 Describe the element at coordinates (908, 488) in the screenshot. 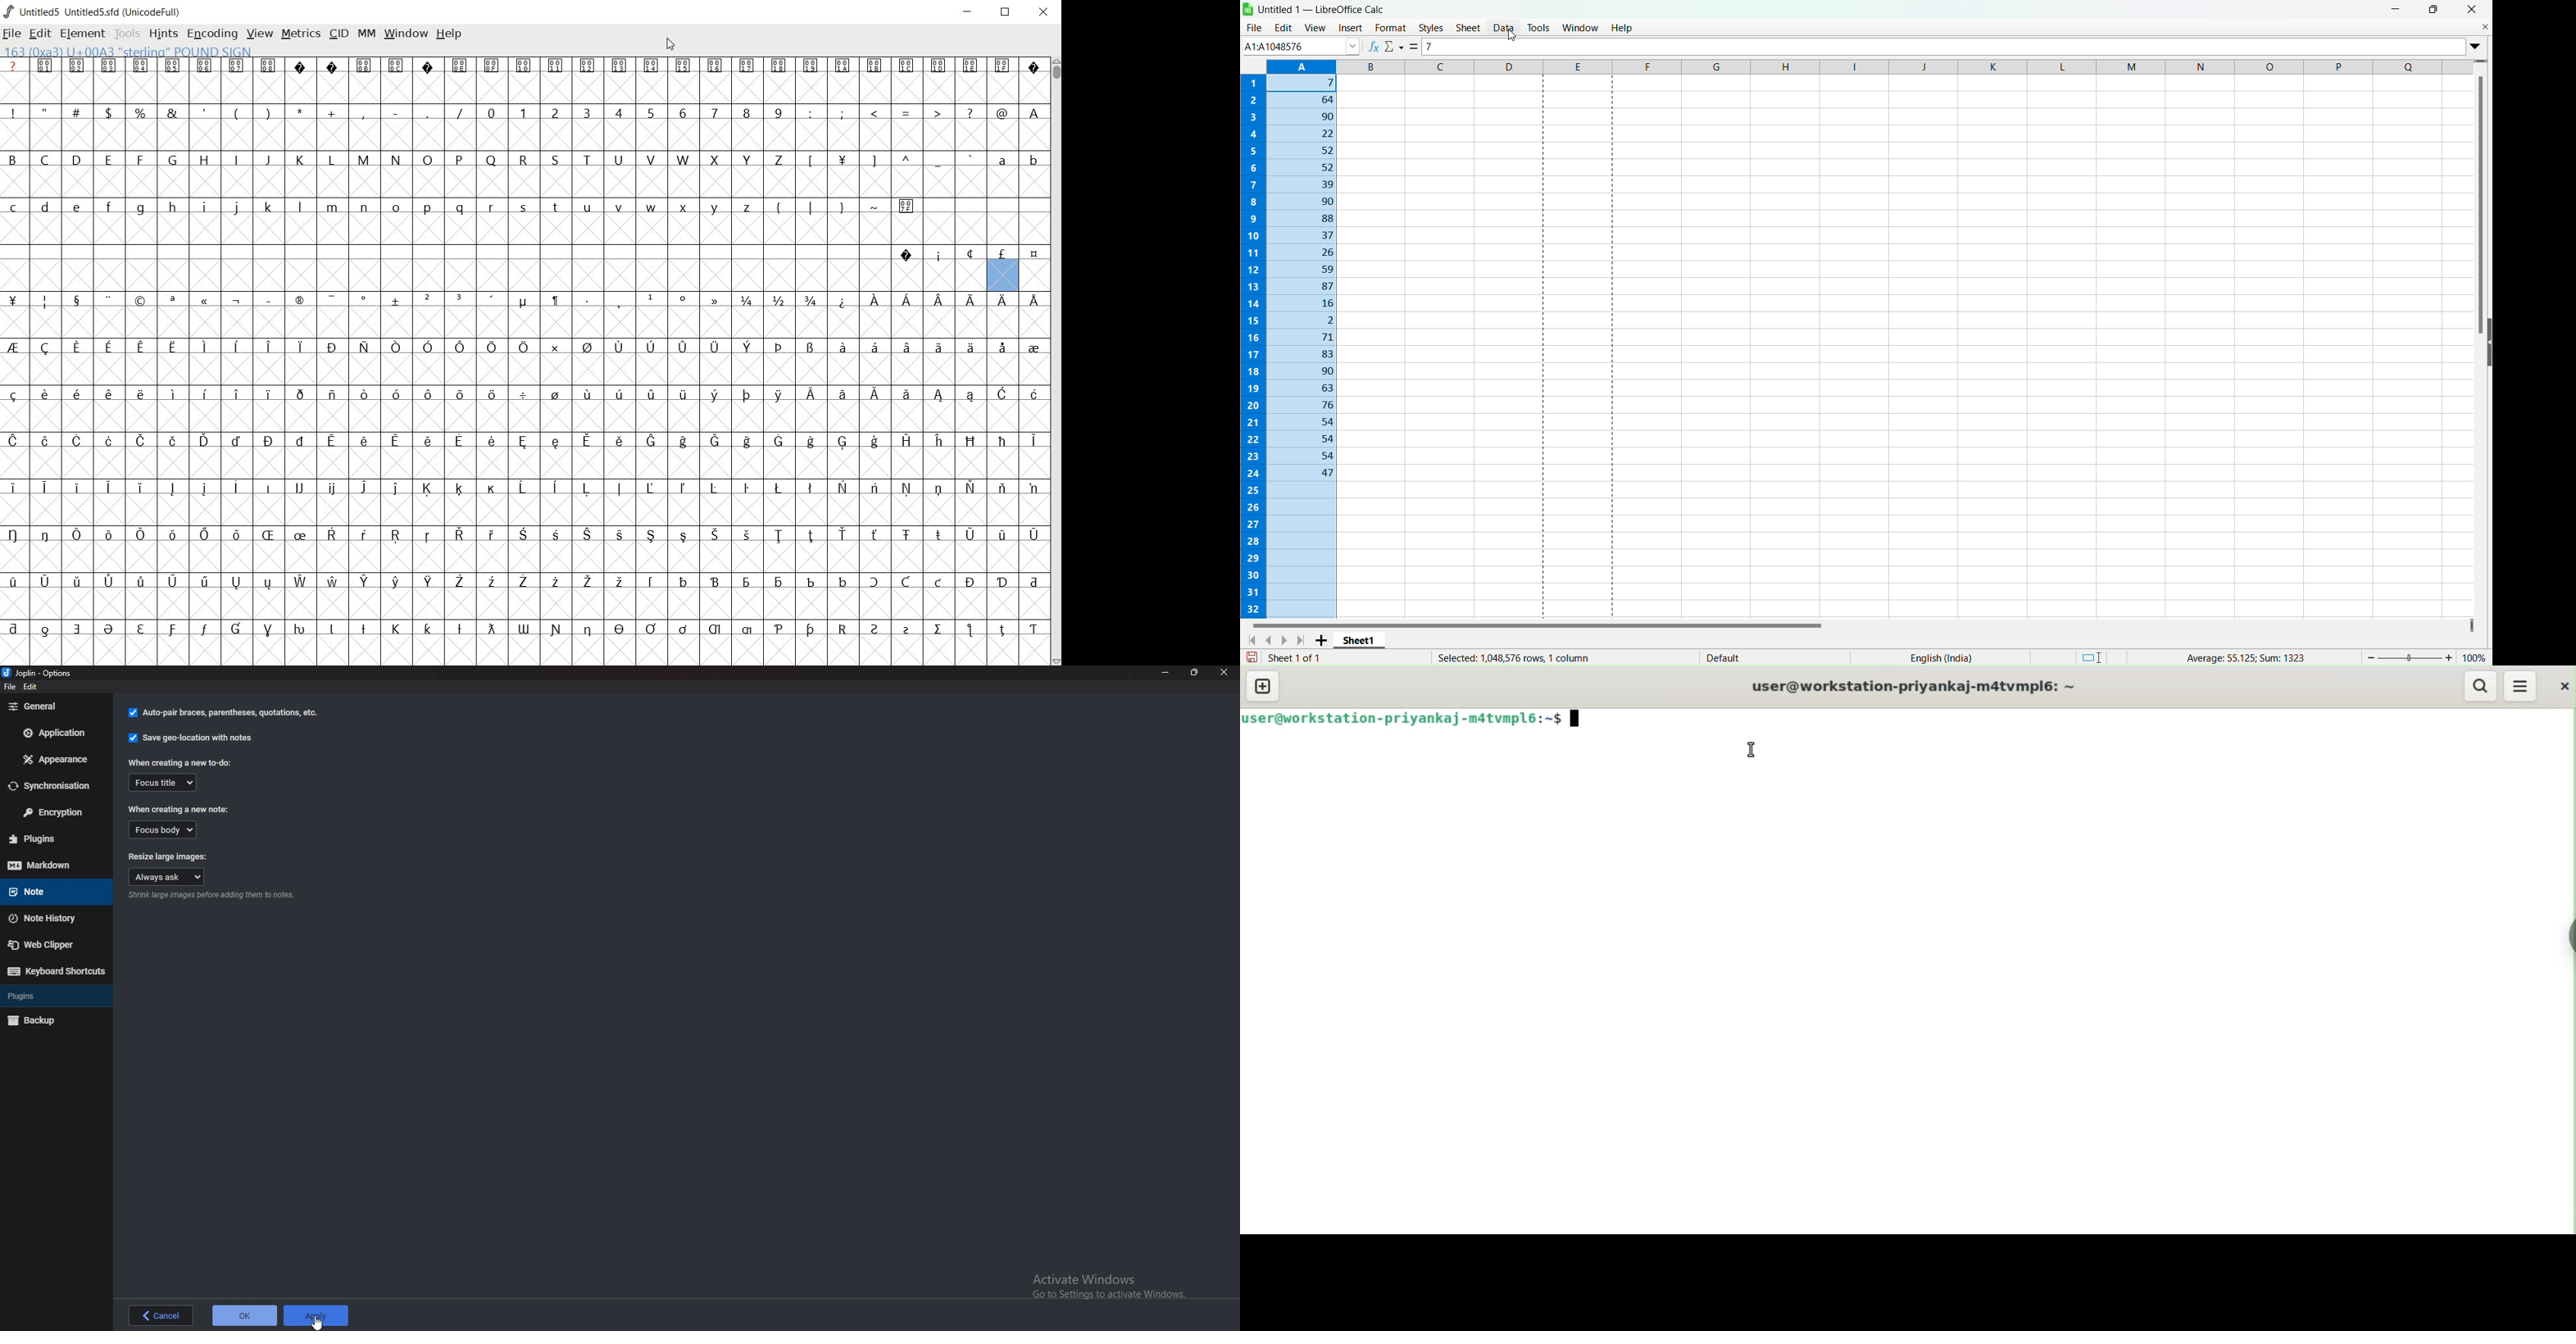

I see `Symbol` at that location.